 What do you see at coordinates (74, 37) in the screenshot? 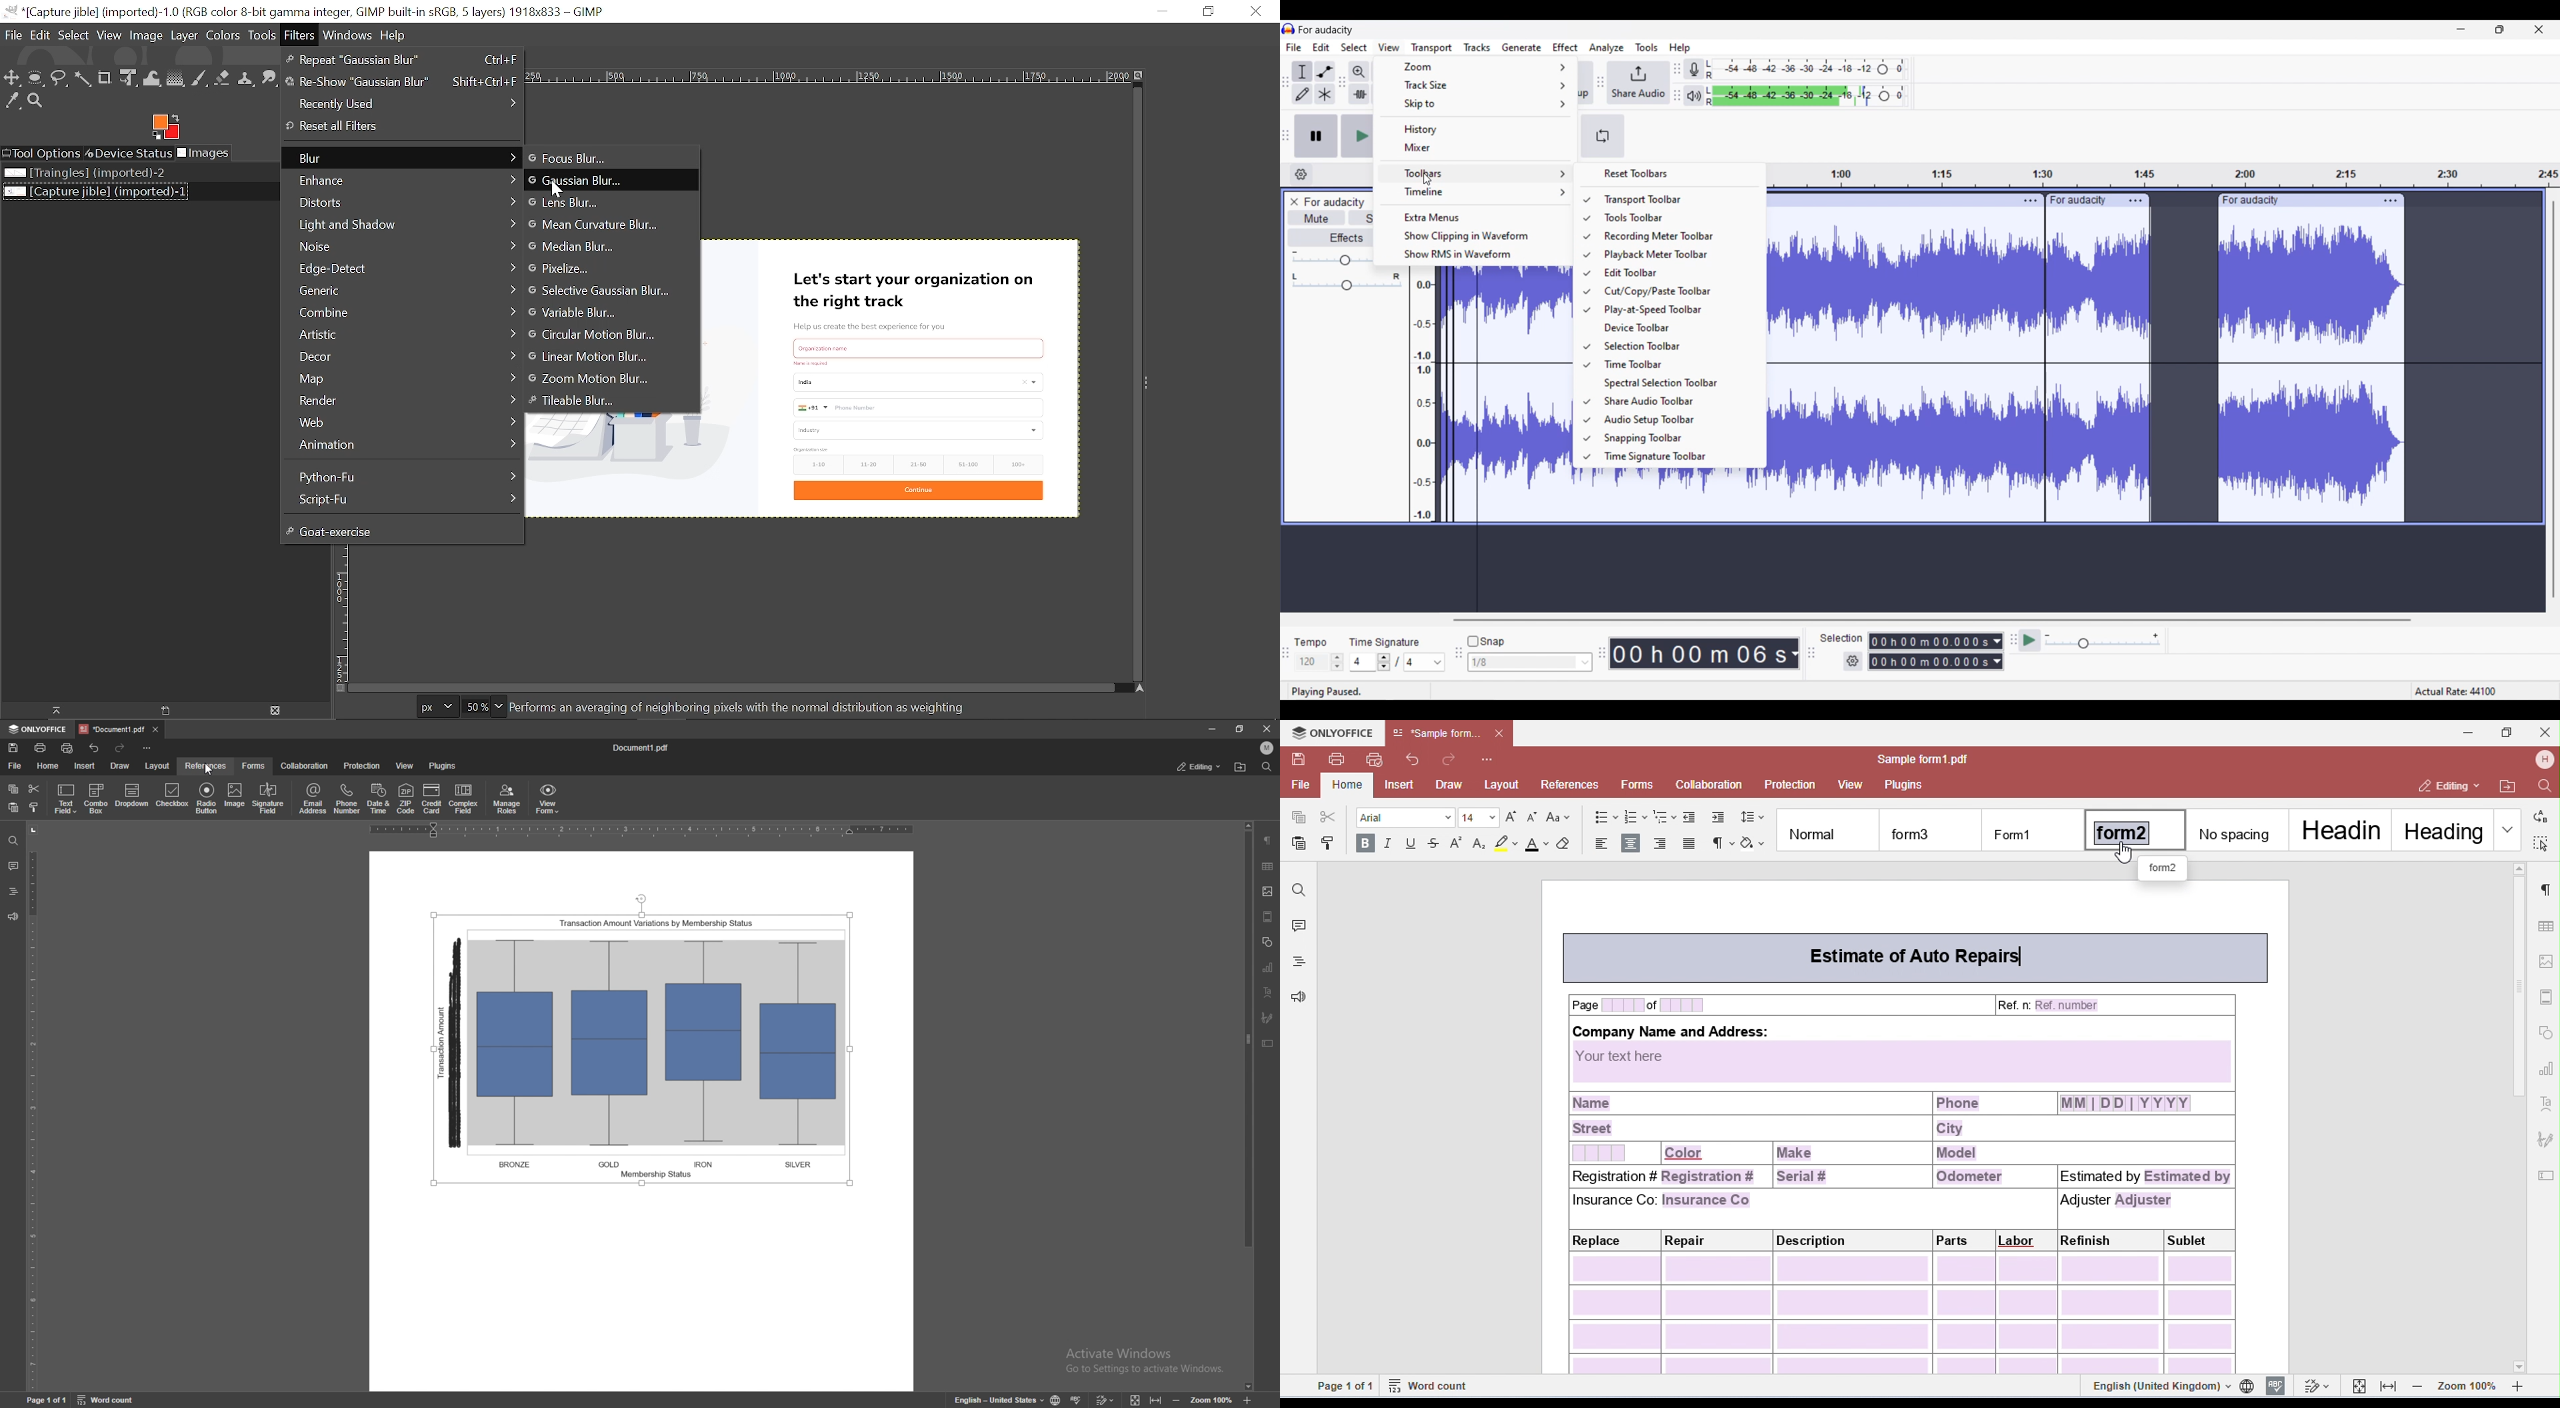
I see `Select` at bounding box center [74, 37].